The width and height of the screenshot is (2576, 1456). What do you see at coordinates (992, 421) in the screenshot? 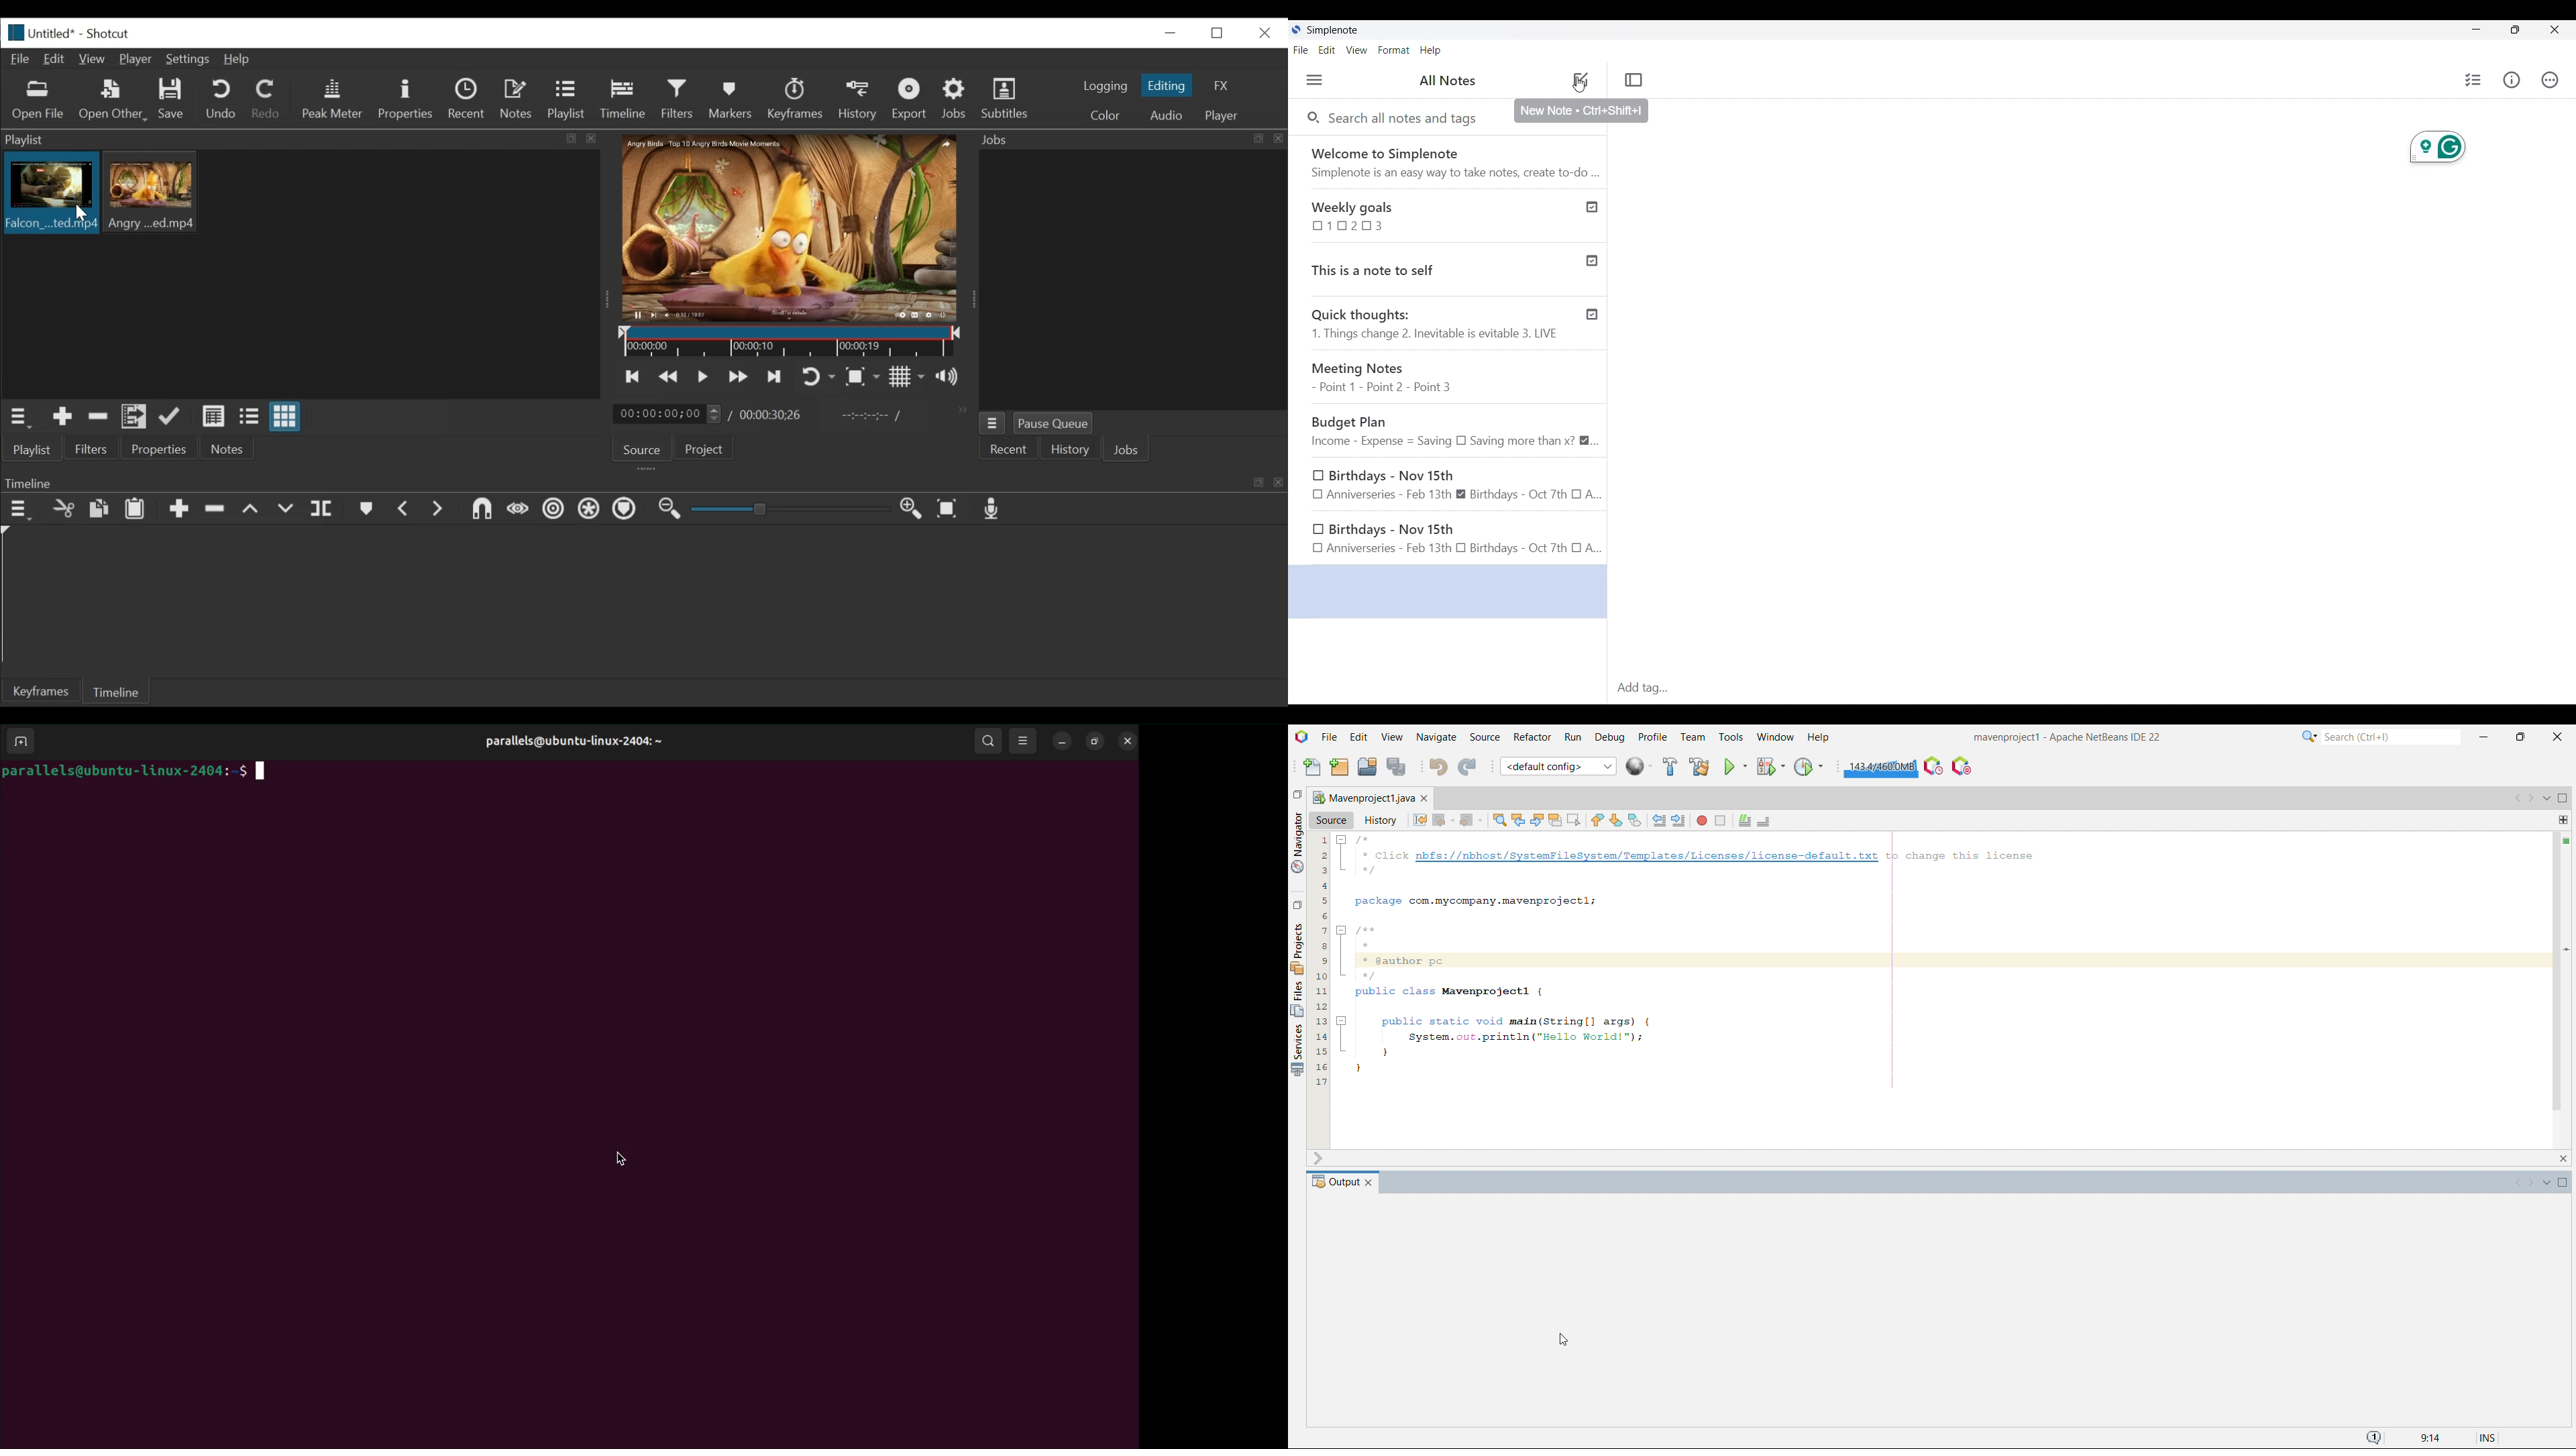
I see `jobs menu` at bounding box center [992, 421].